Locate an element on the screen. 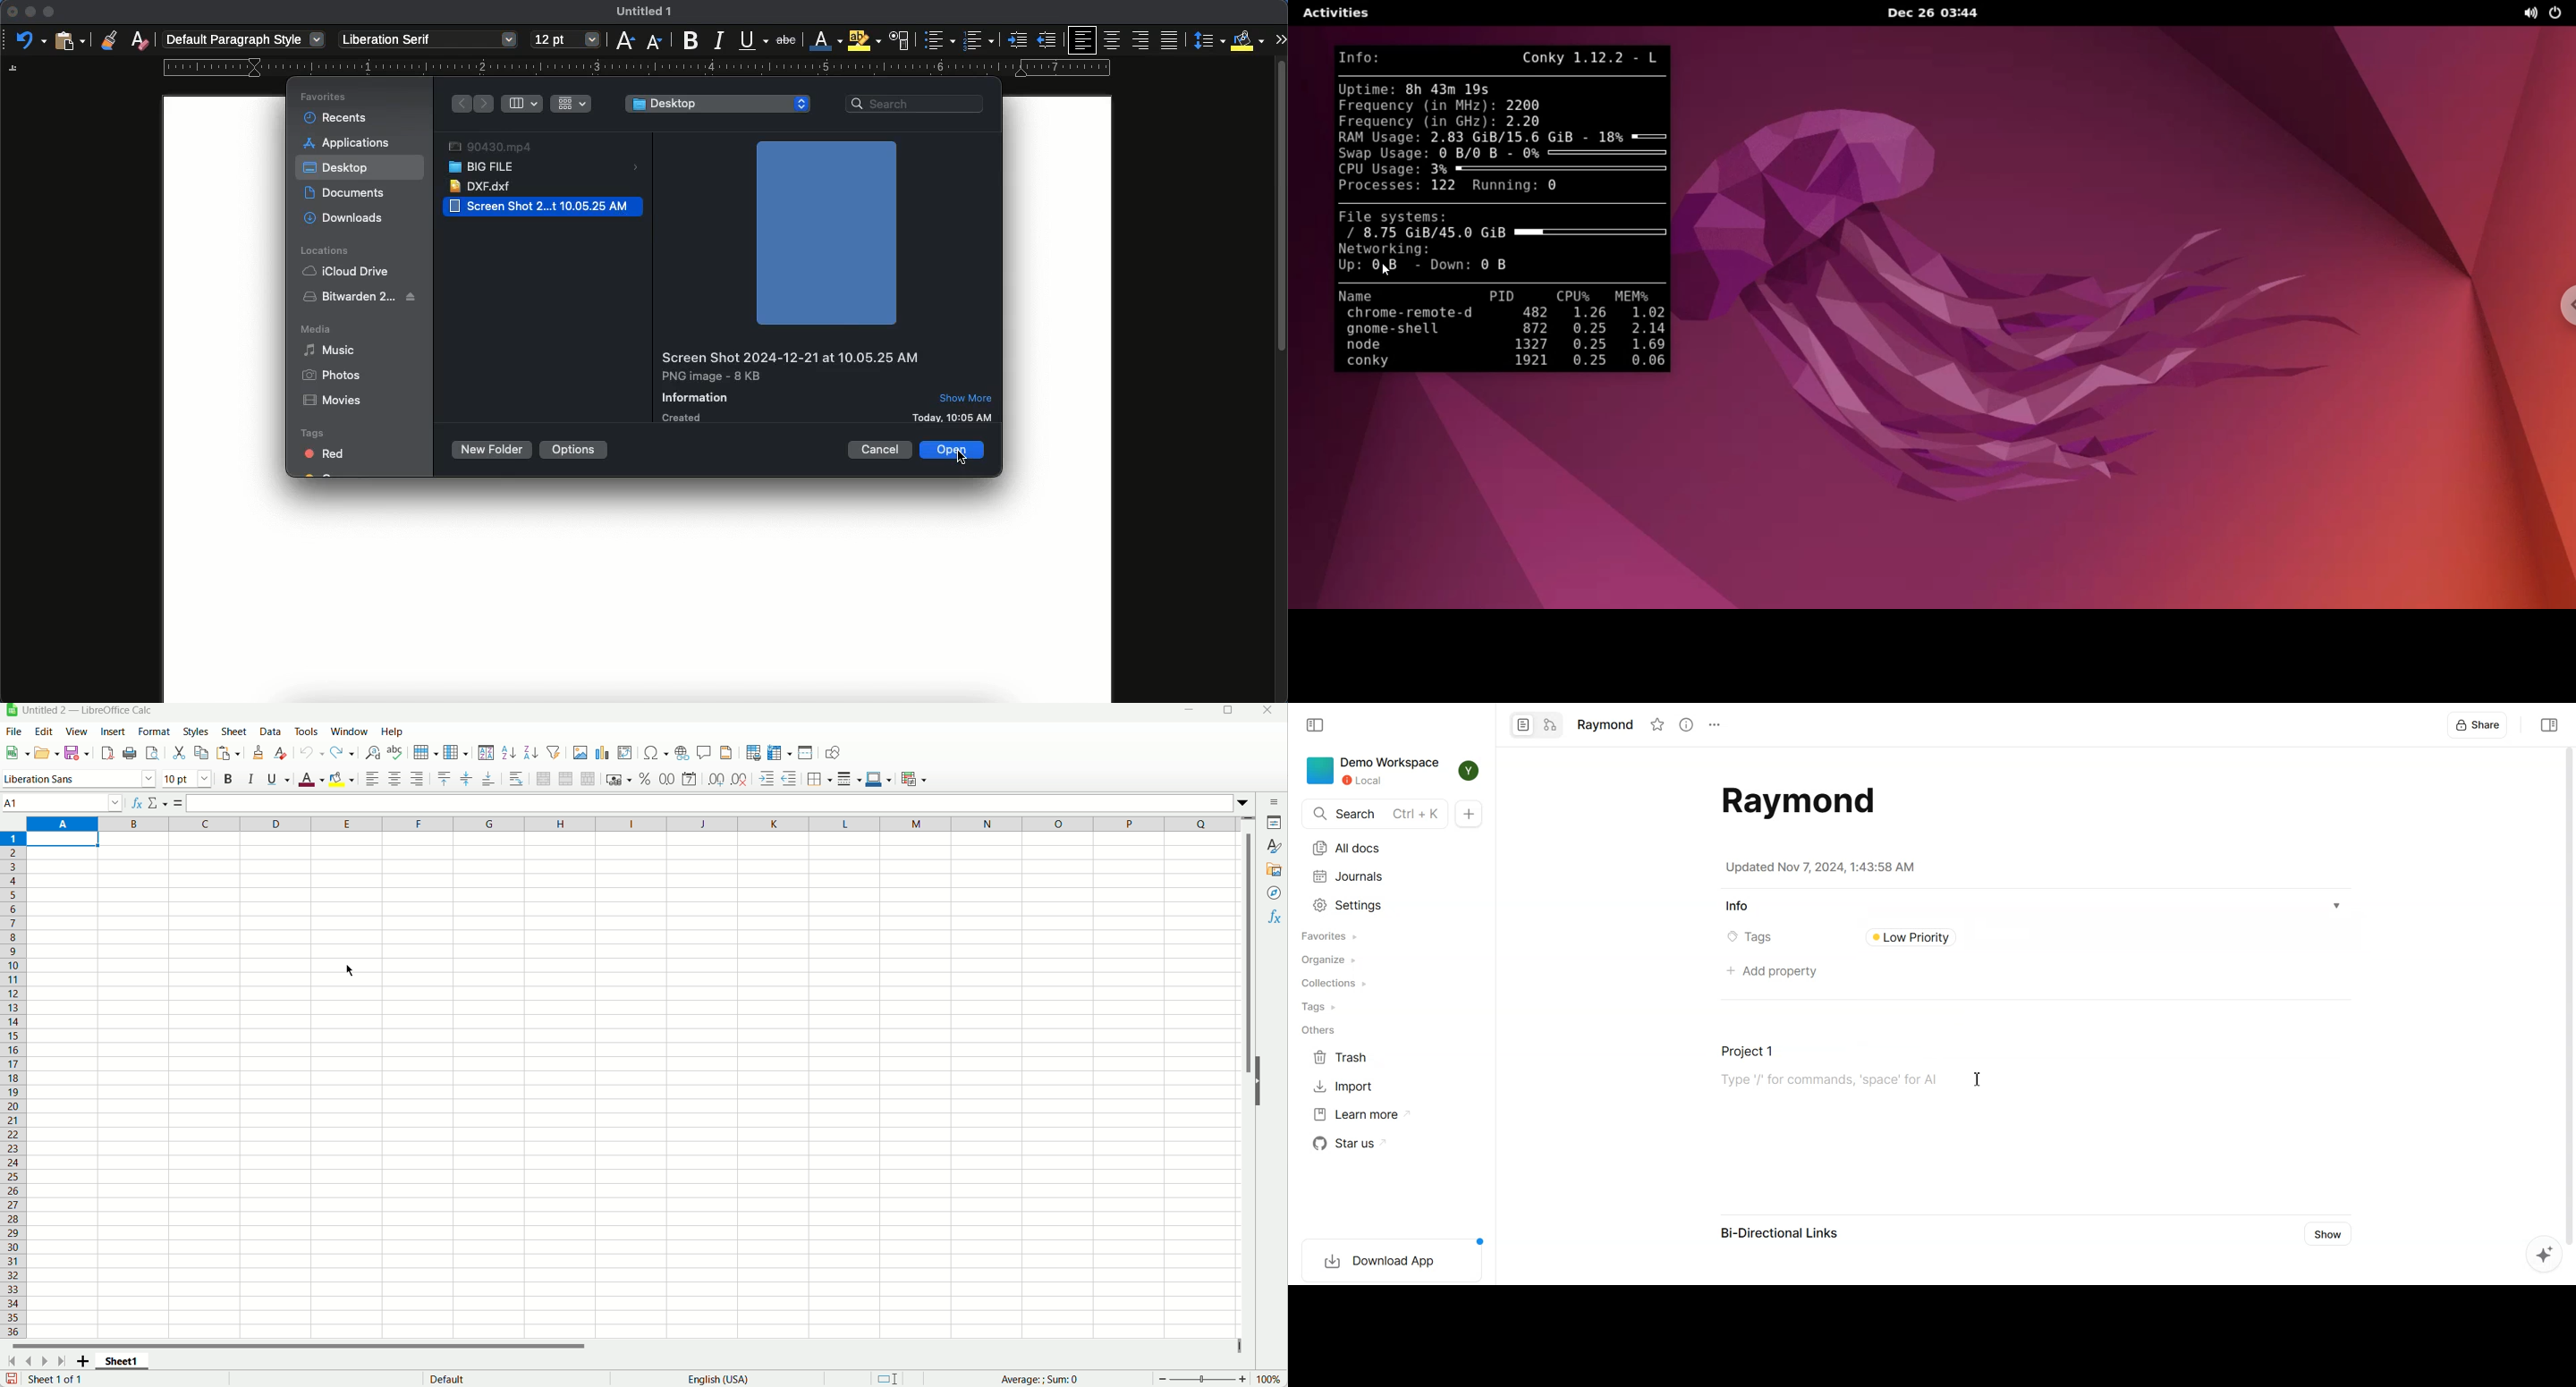  Document tagged low priority is located at coordinates (1933, 937).